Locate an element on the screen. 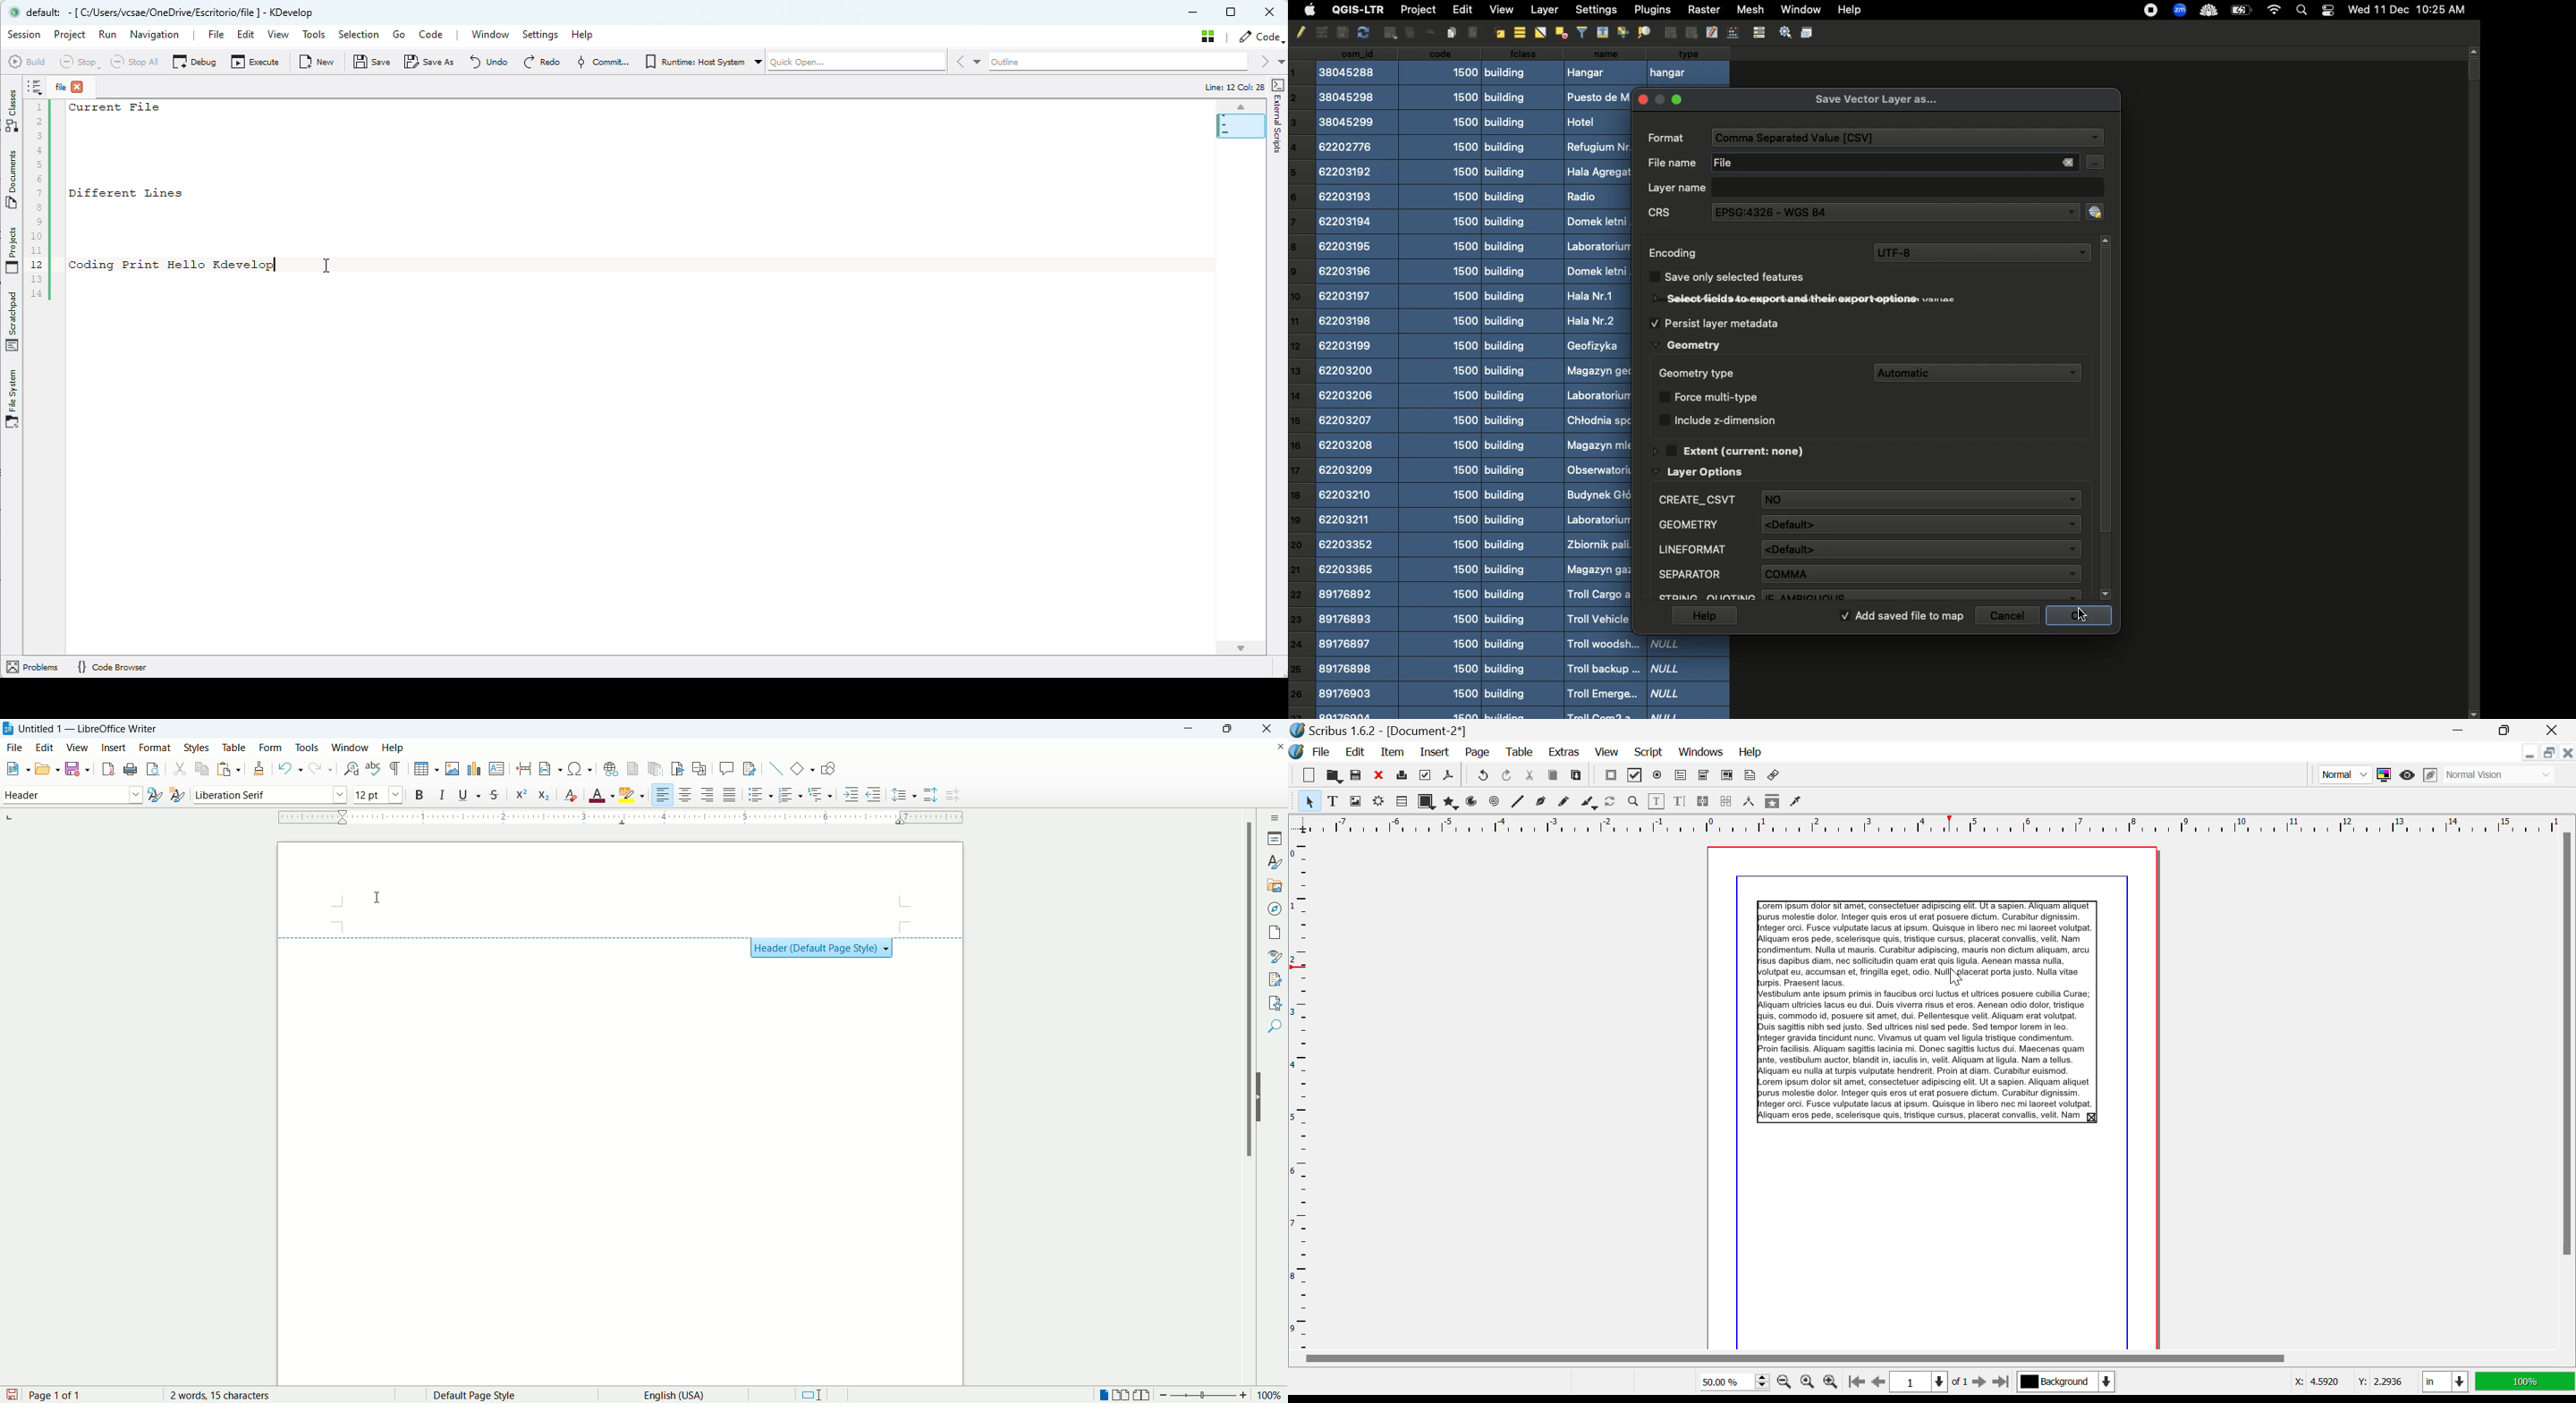 The image size is (2576, 1428). increase paragraph spacing is located at coordinates (932, 795).